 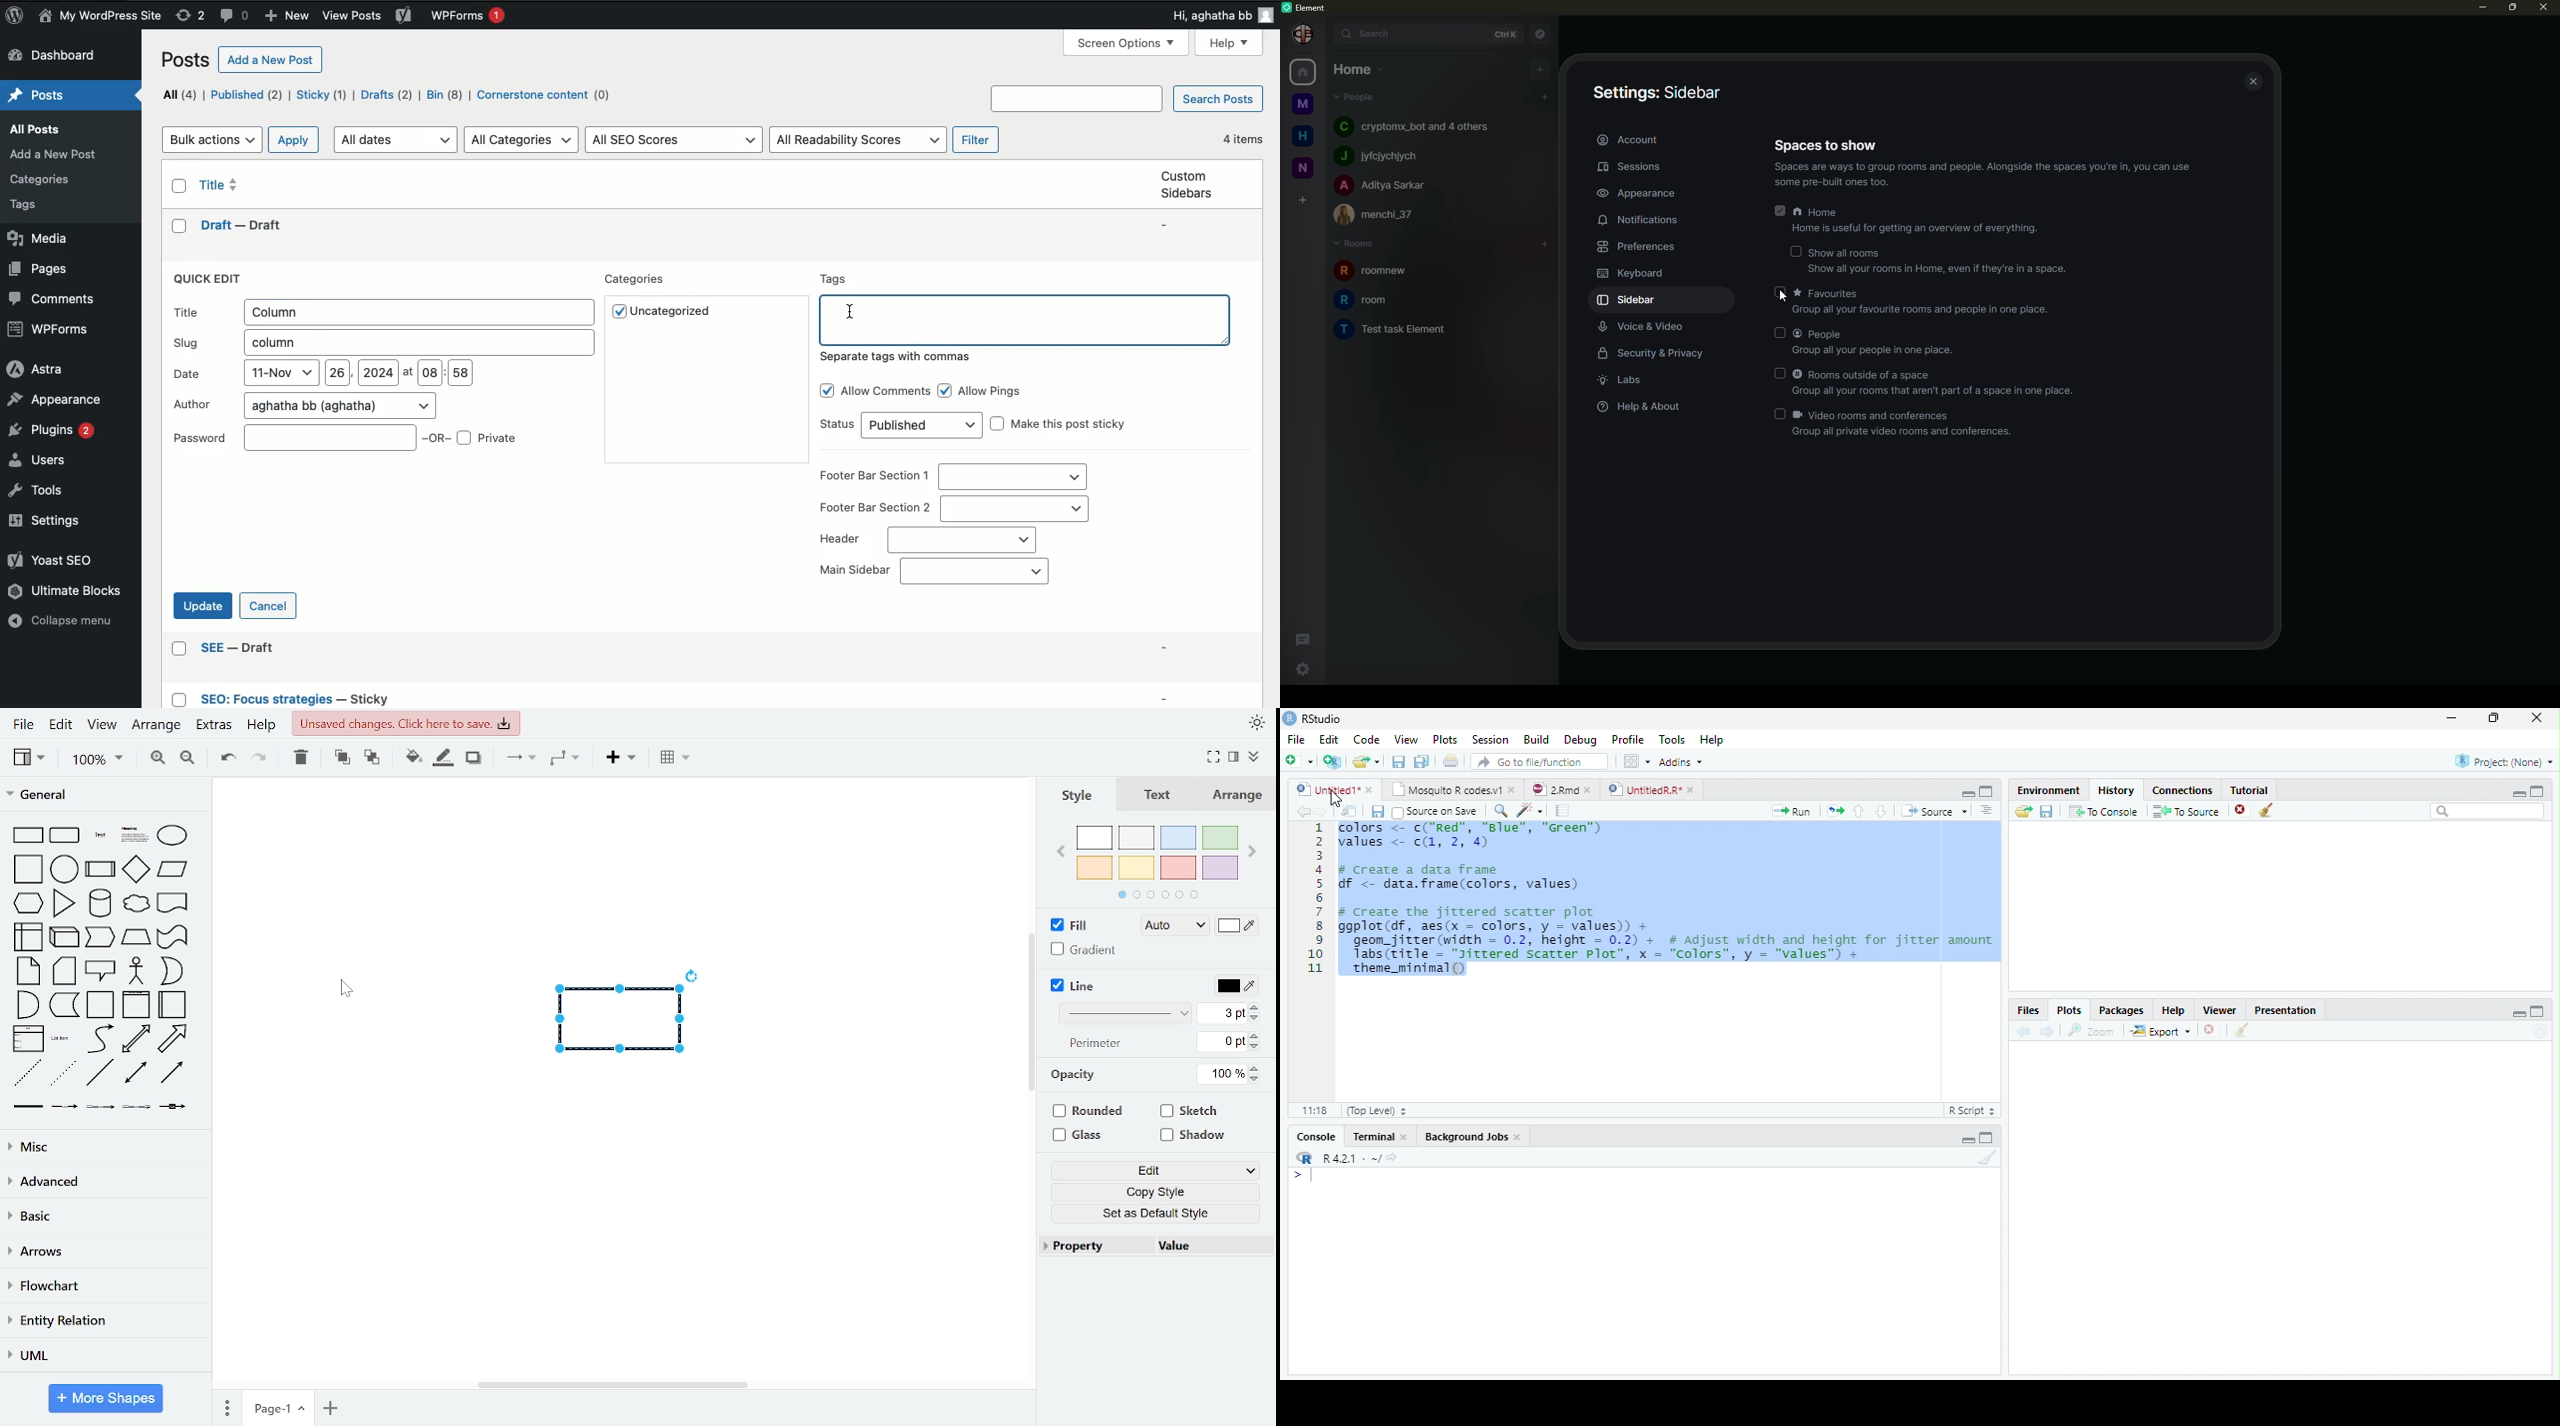 What do you see at coordinates (405, 20) in the screenshot?
I see `Yoast` at bounding box center [405, 20].